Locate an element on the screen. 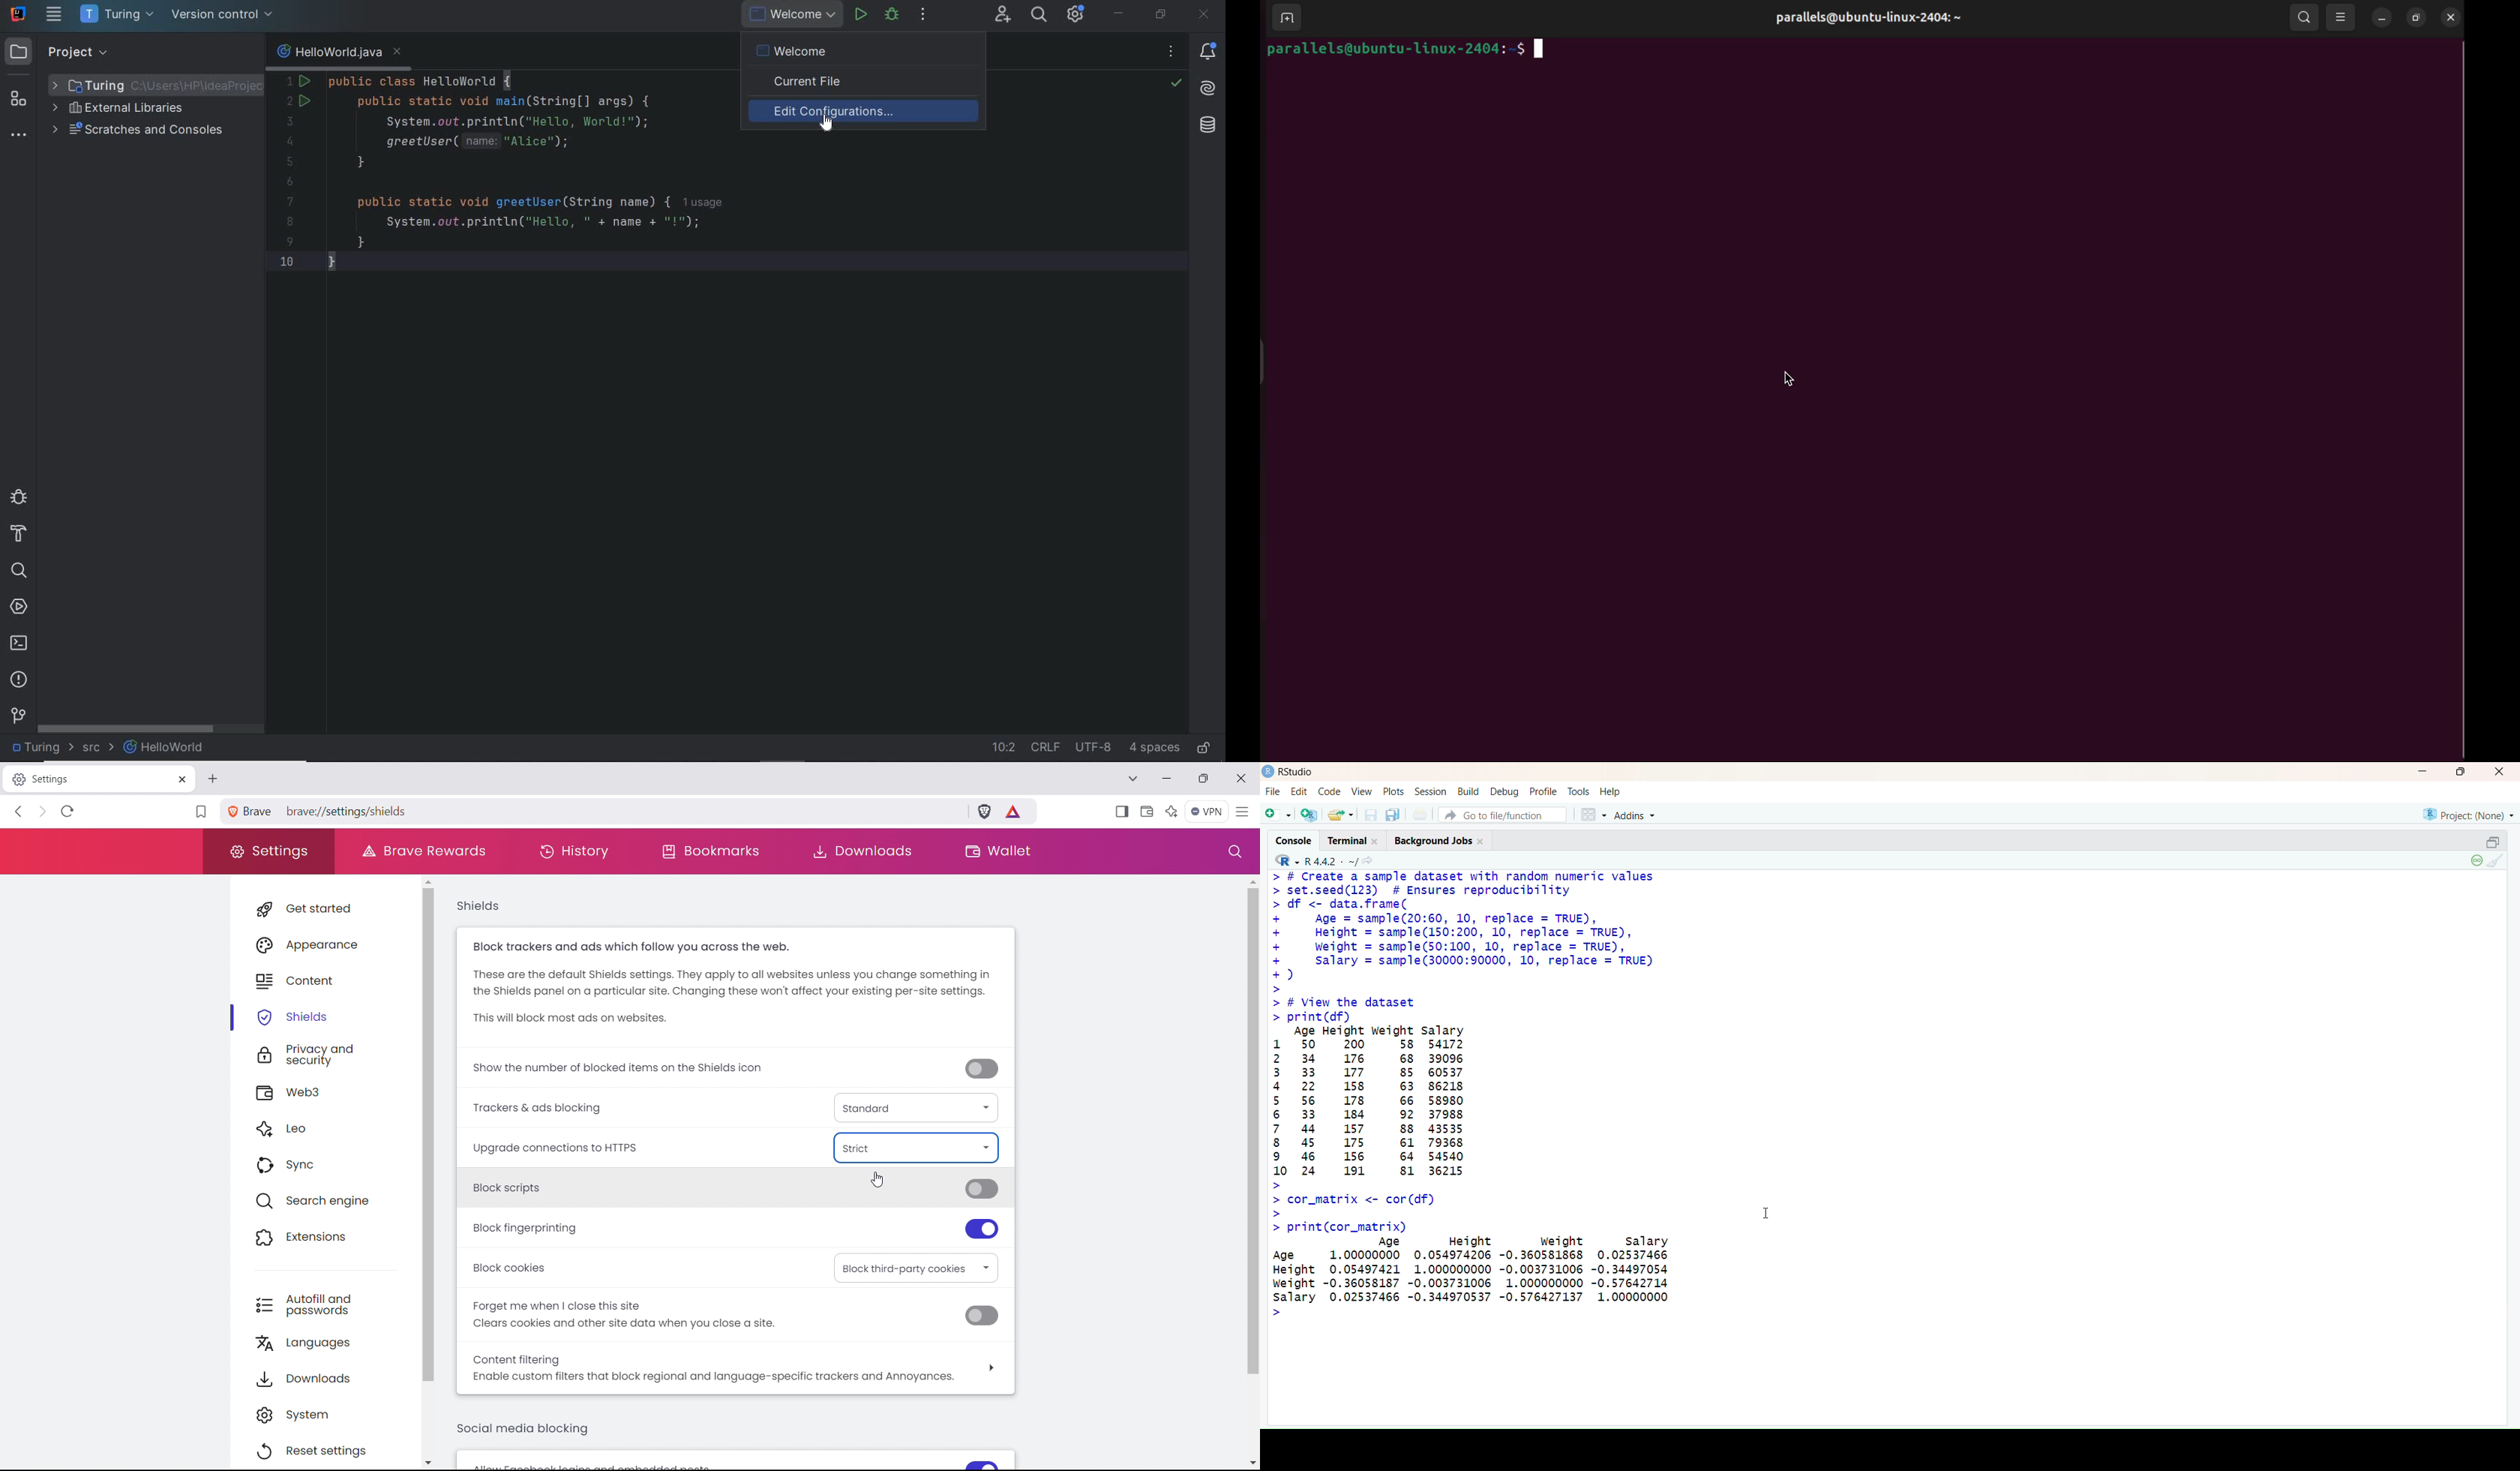  Posts is located at coordinates (1391, 791).